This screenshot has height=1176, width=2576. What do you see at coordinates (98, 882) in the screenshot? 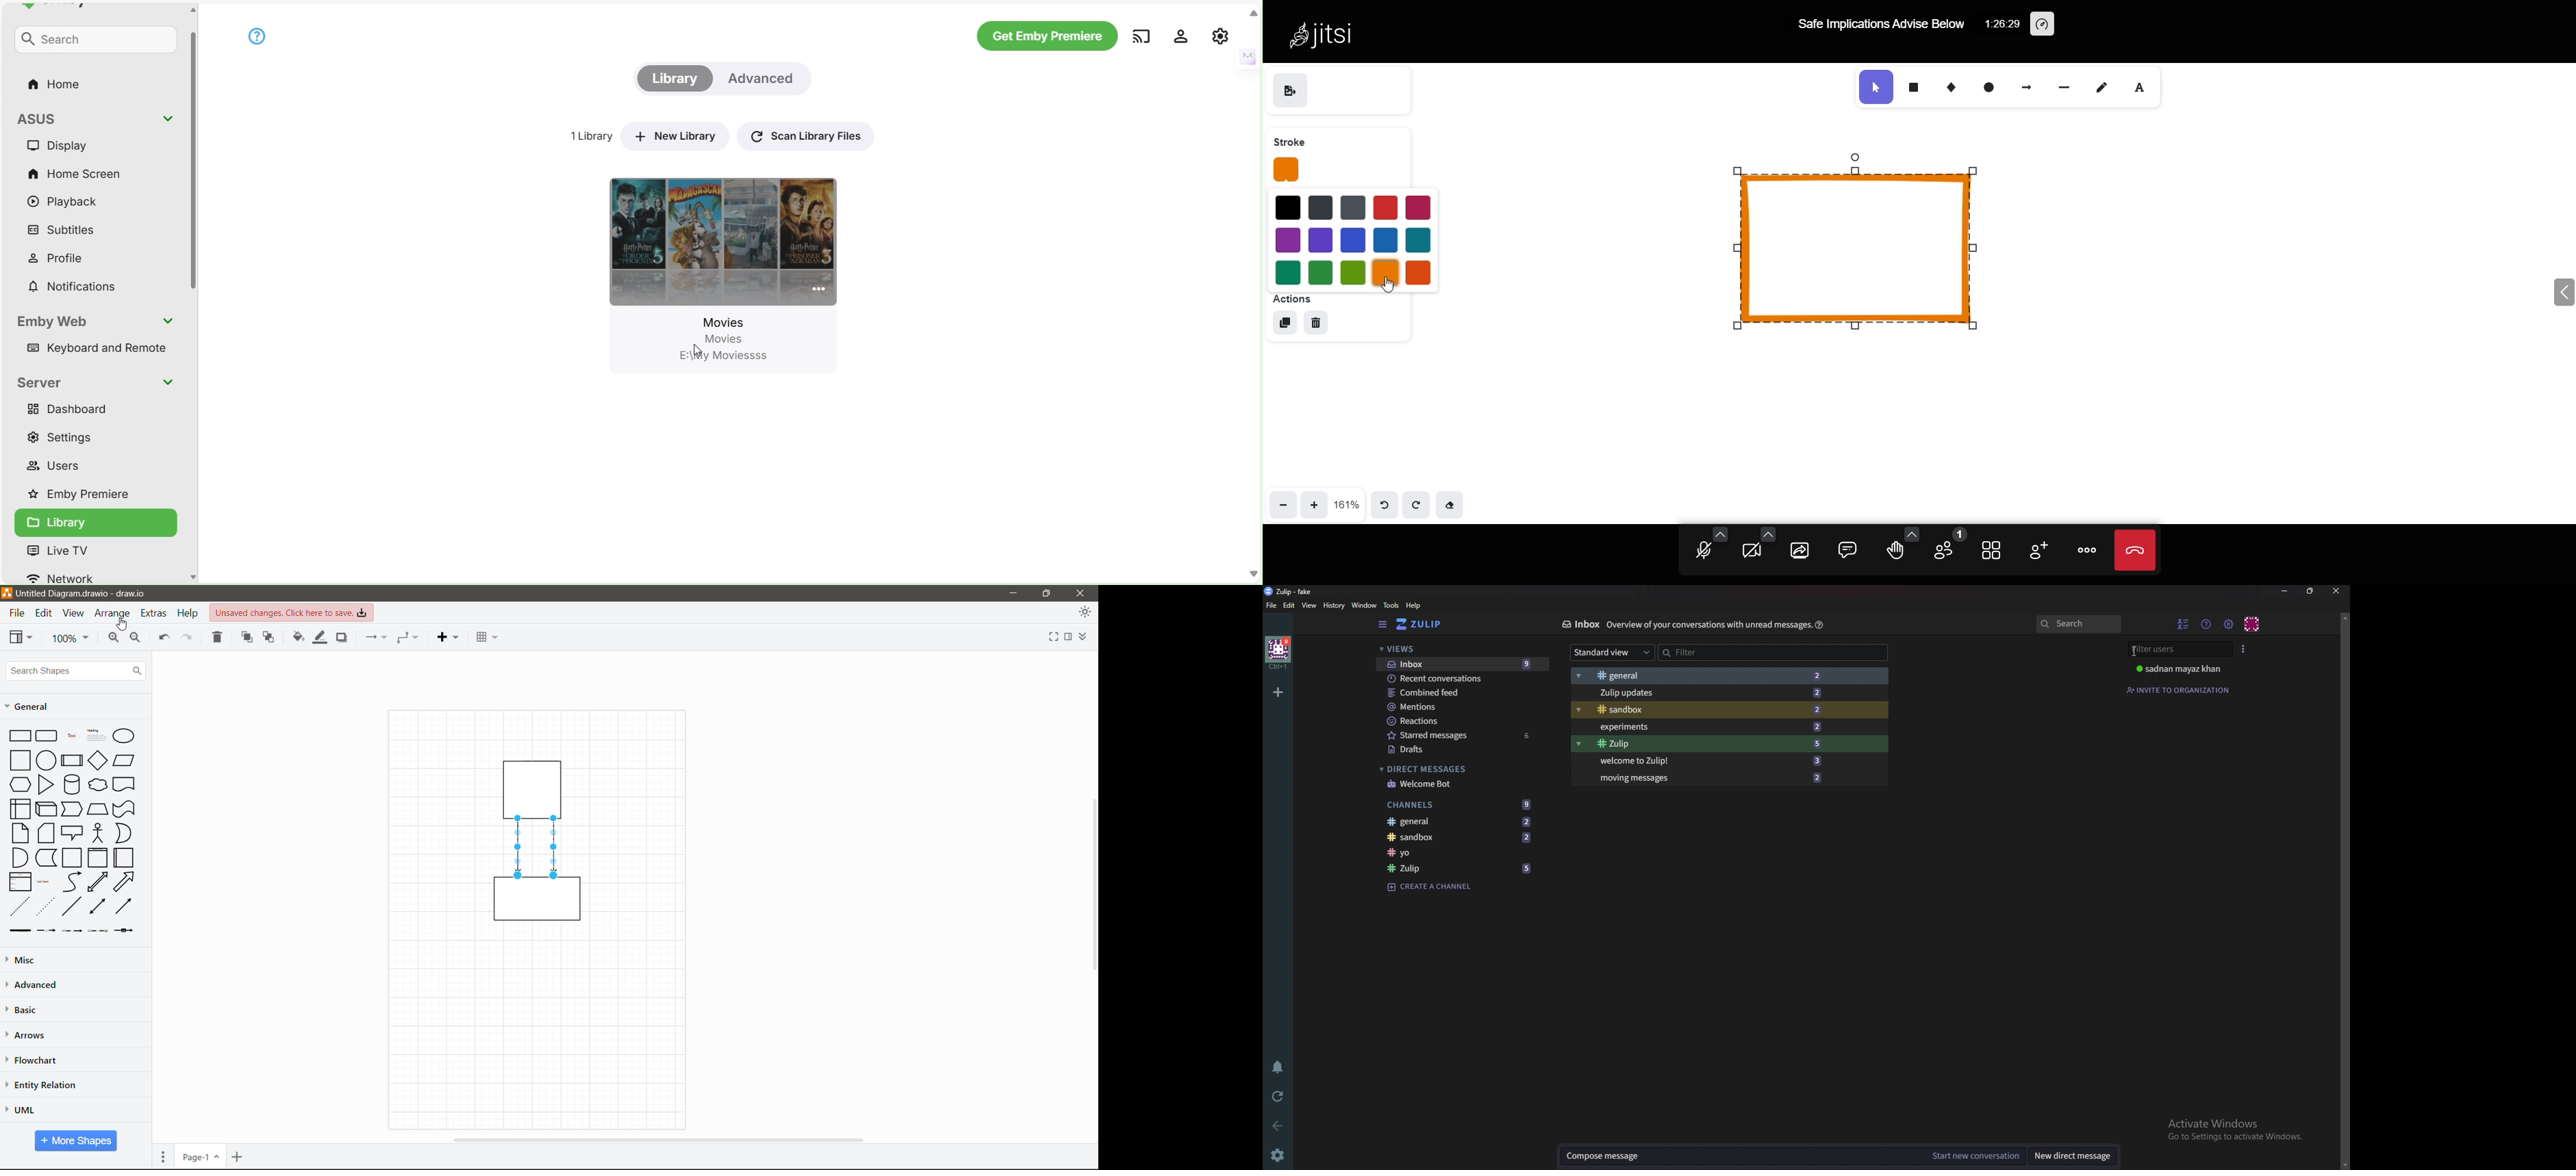
I see `bidirectional arrow` at bounding box center [98, 882].